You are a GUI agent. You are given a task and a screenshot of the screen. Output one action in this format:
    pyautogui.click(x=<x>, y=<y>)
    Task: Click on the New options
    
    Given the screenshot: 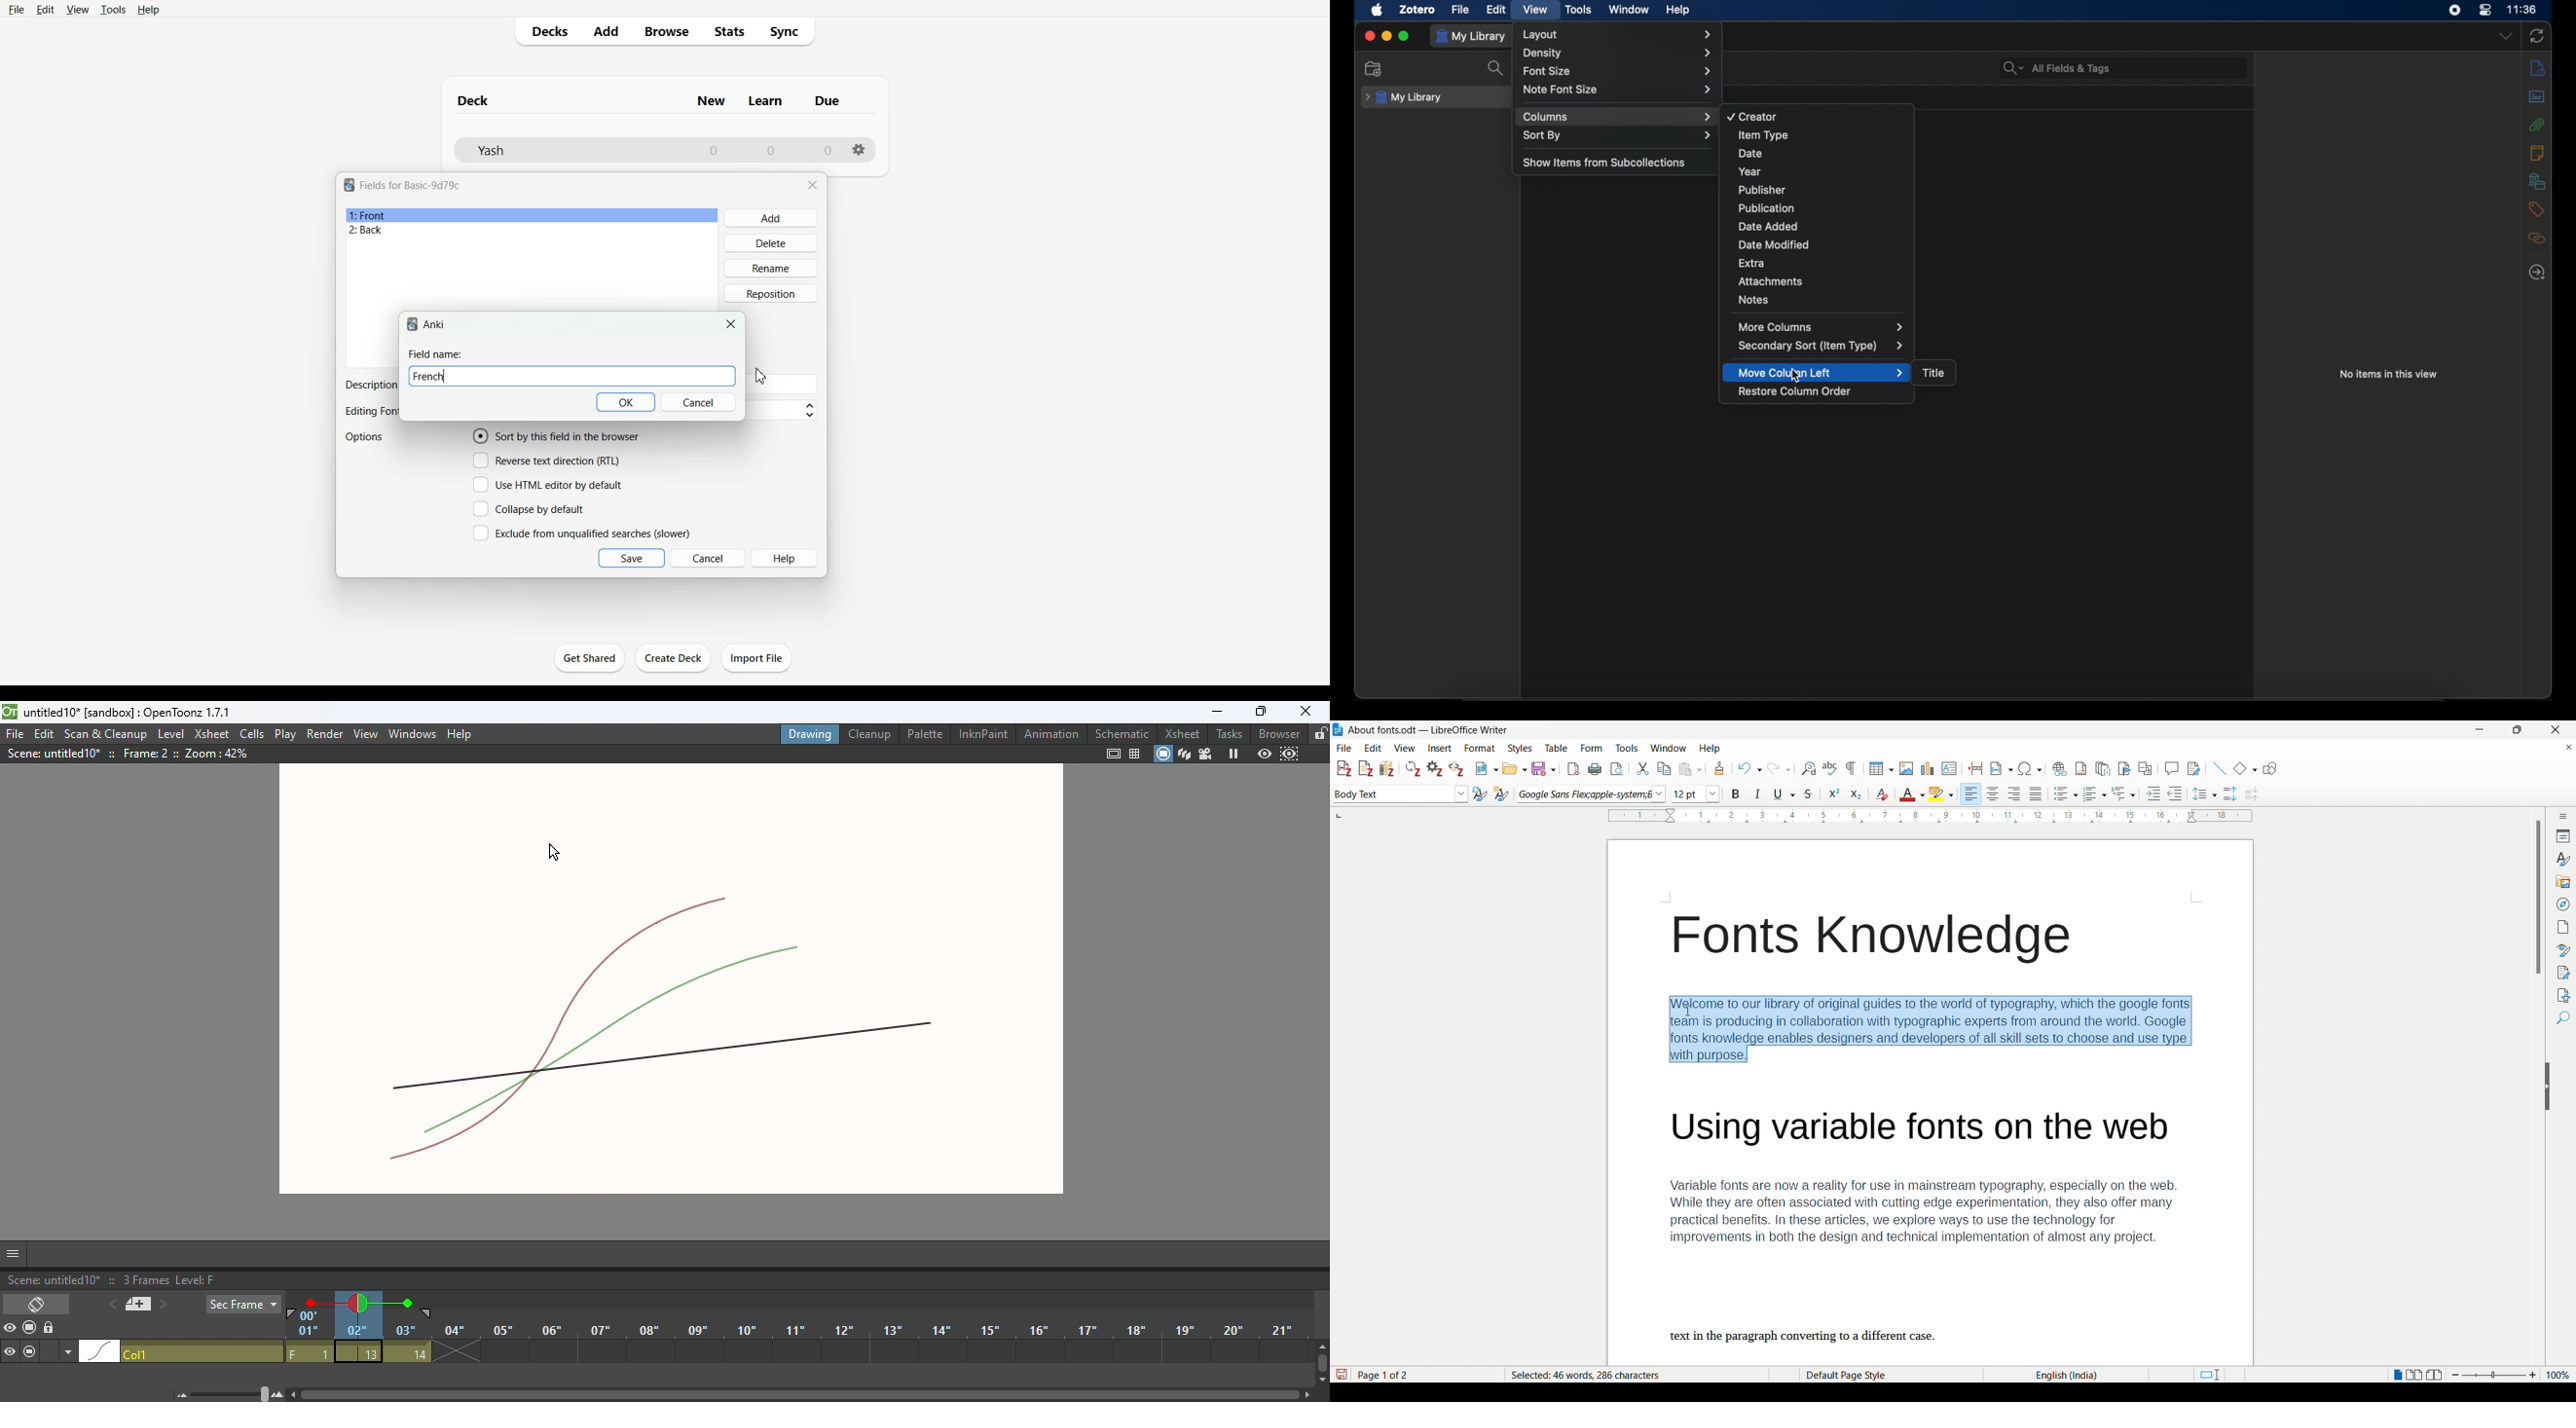 What is the action you would take?
    pyautogui.click(x=1487, y=769)
    